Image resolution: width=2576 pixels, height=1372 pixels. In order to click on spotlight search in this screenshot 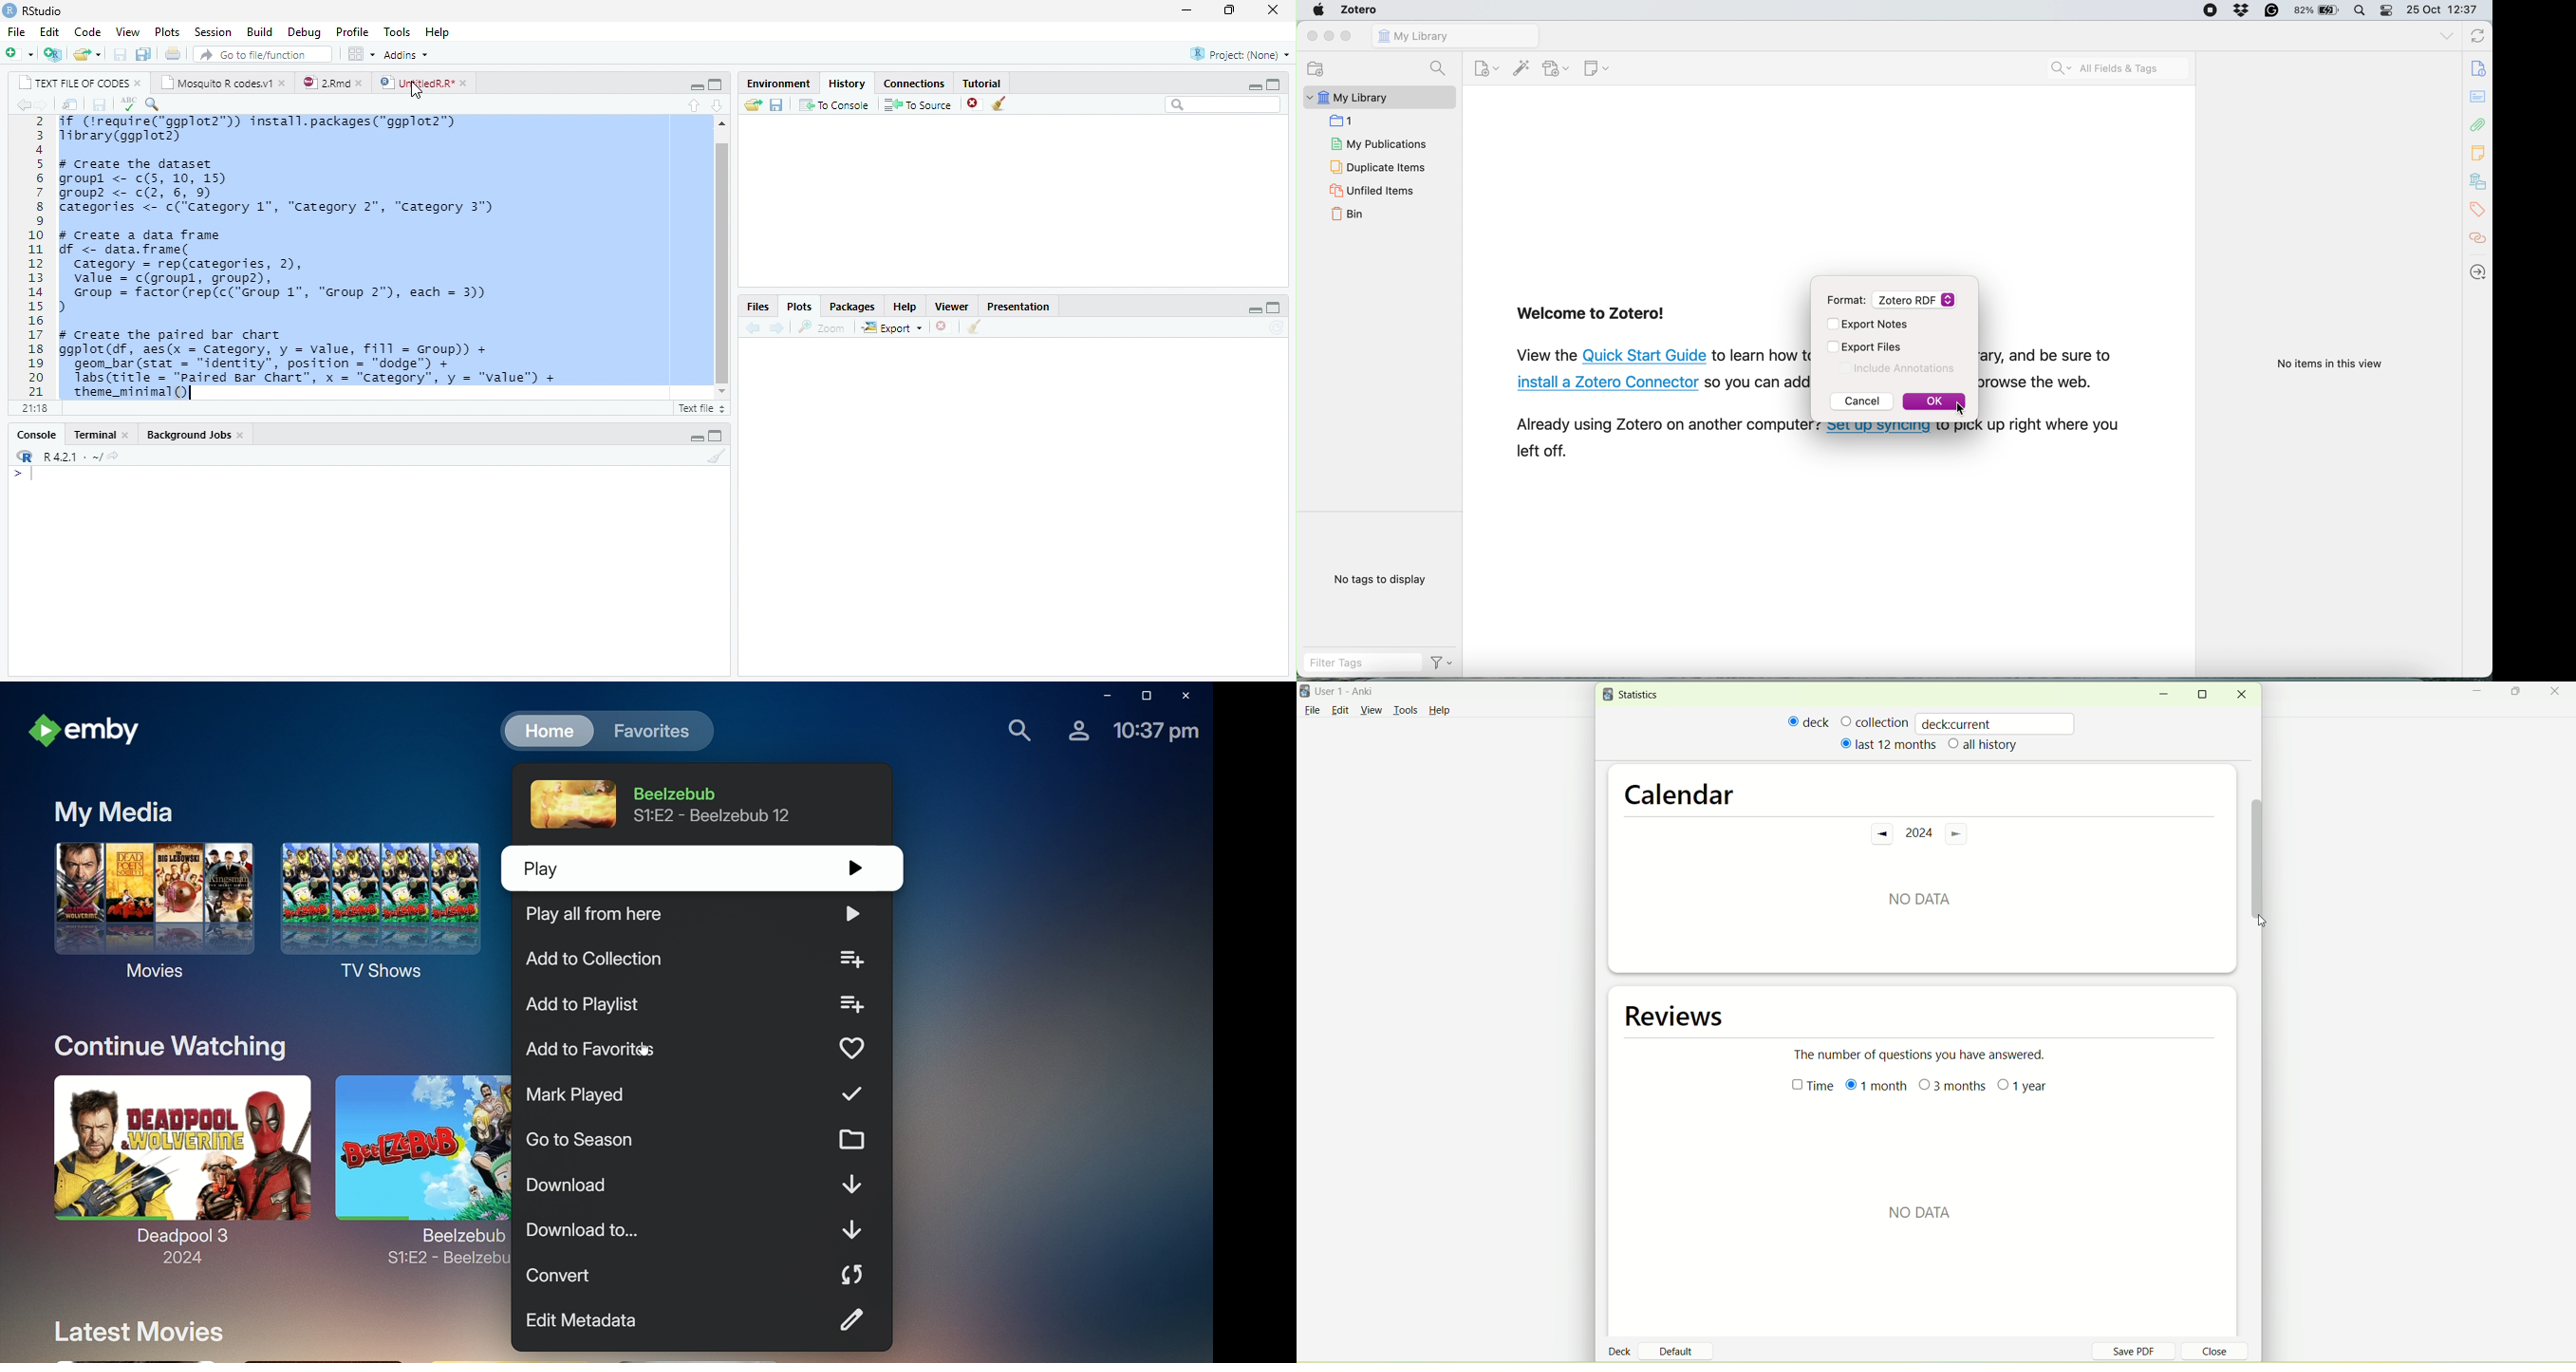, I will do `click(2361, 10)`.